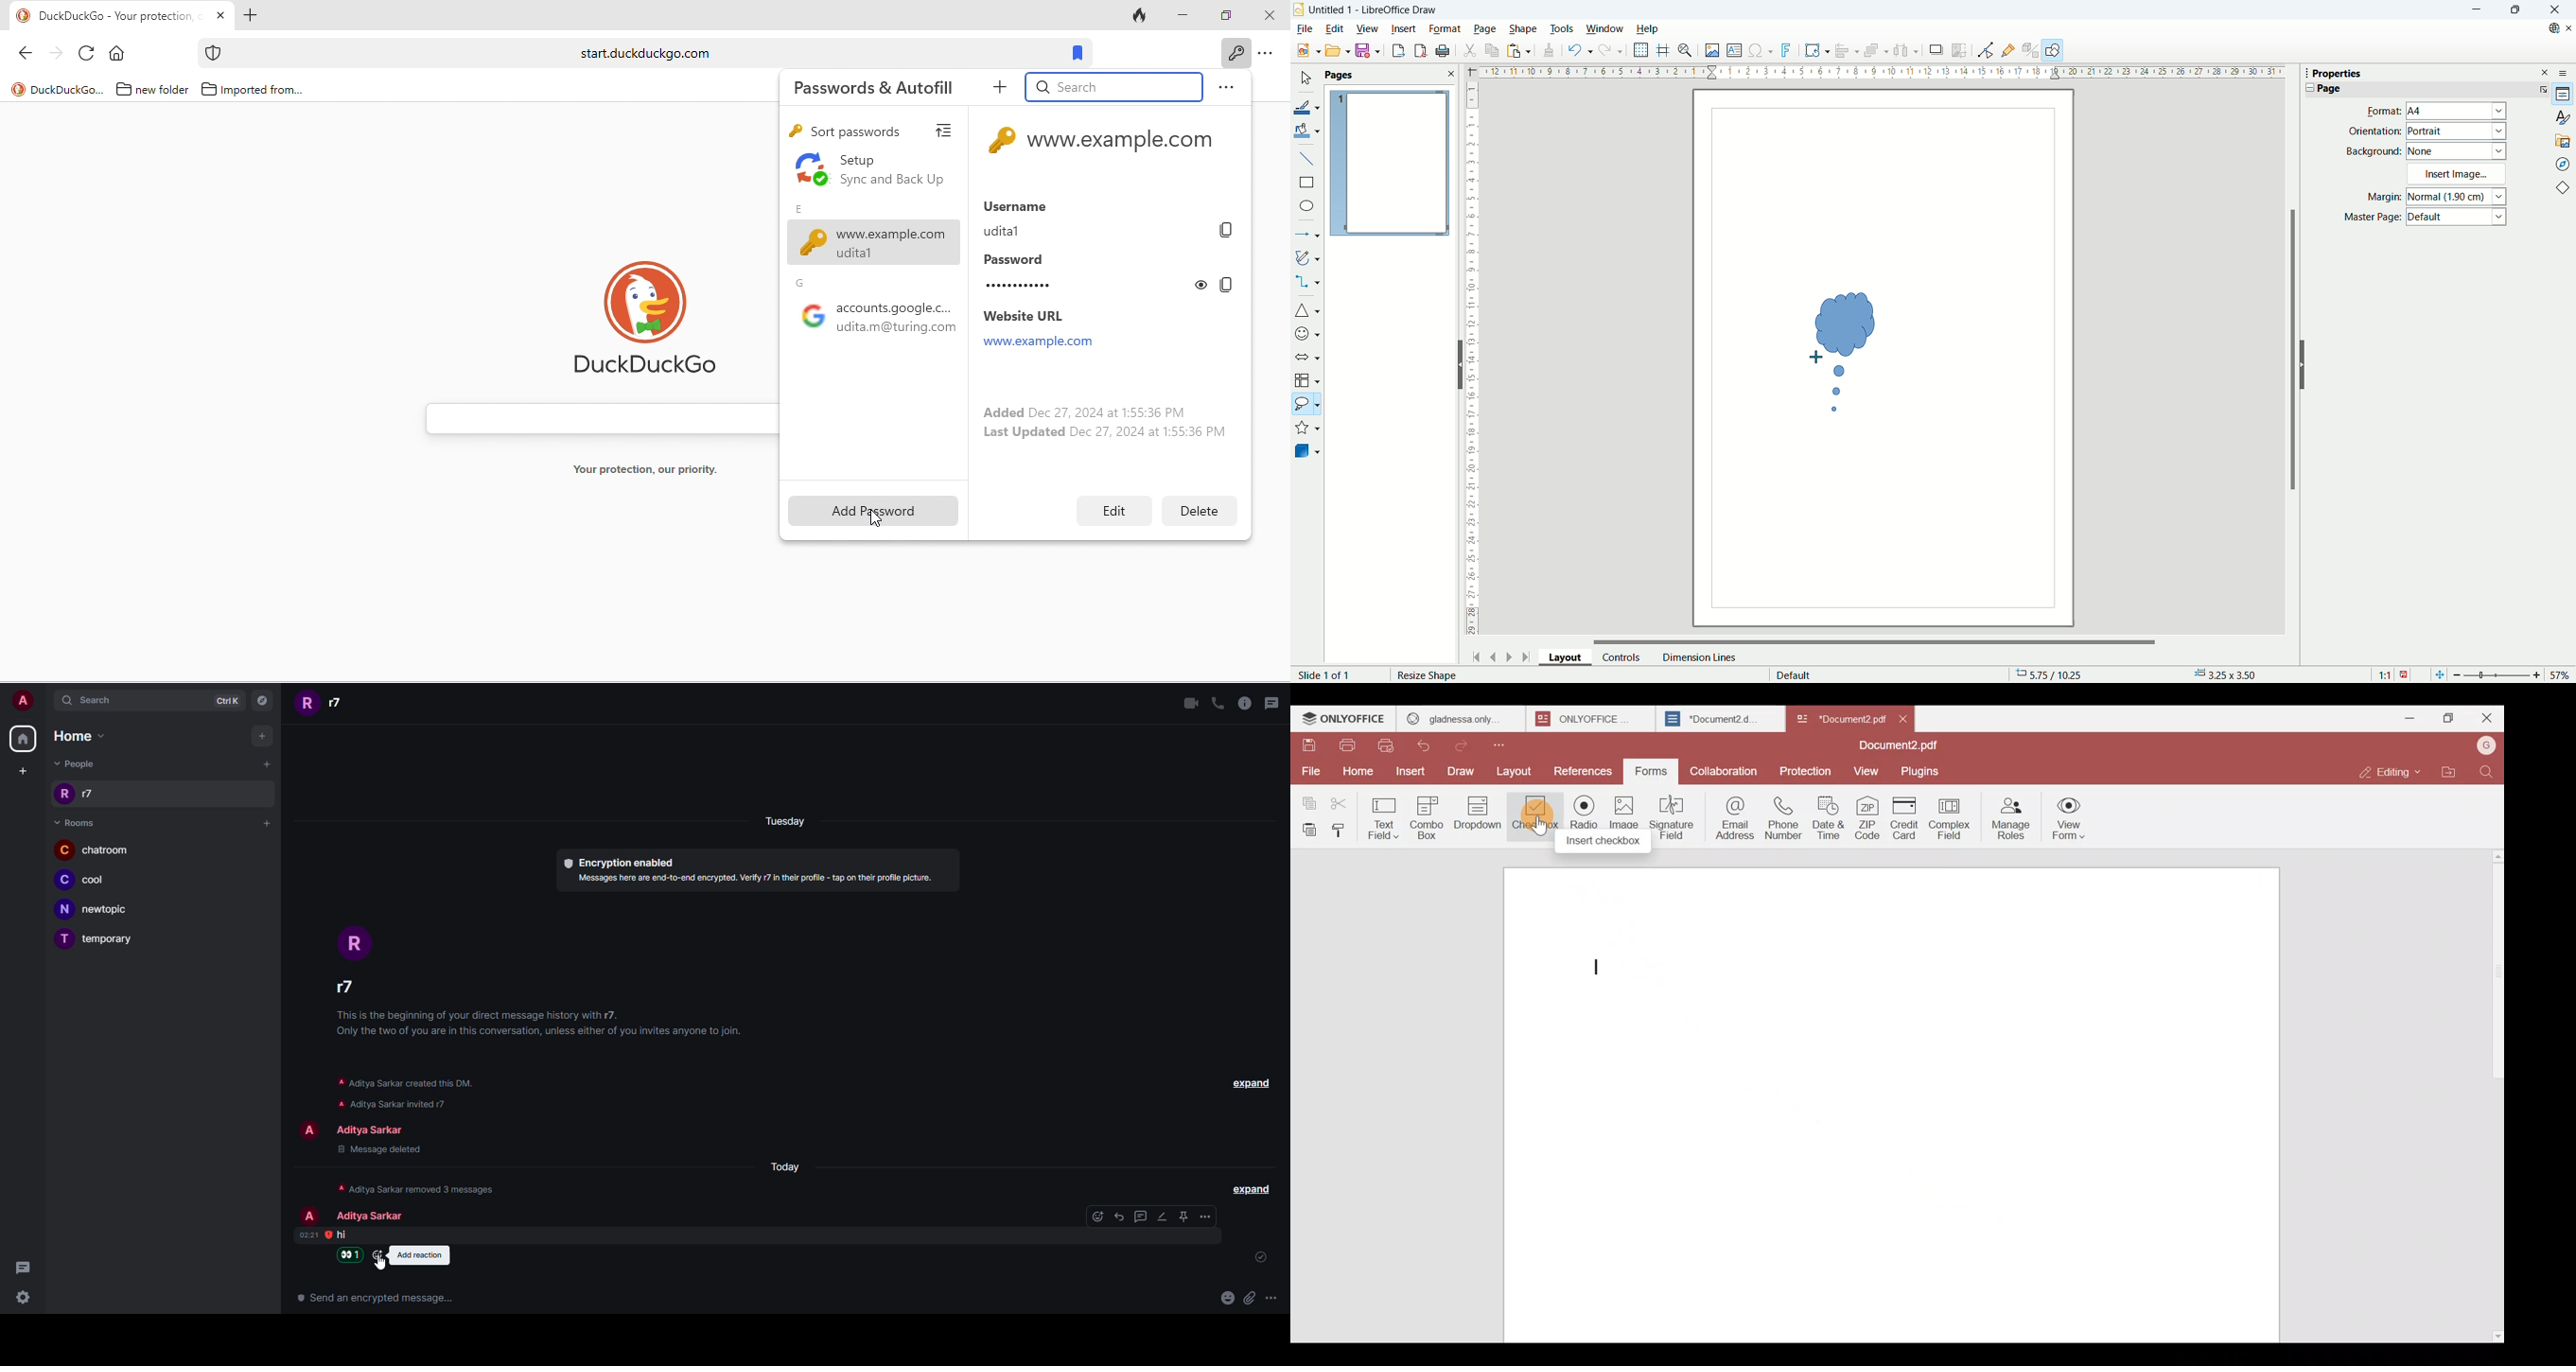 Image resolution: width=2576 pixels, height=1372 pixels. Describe the element at coordinates (2380, 110) in the screenshot. I see `Format` at that location.